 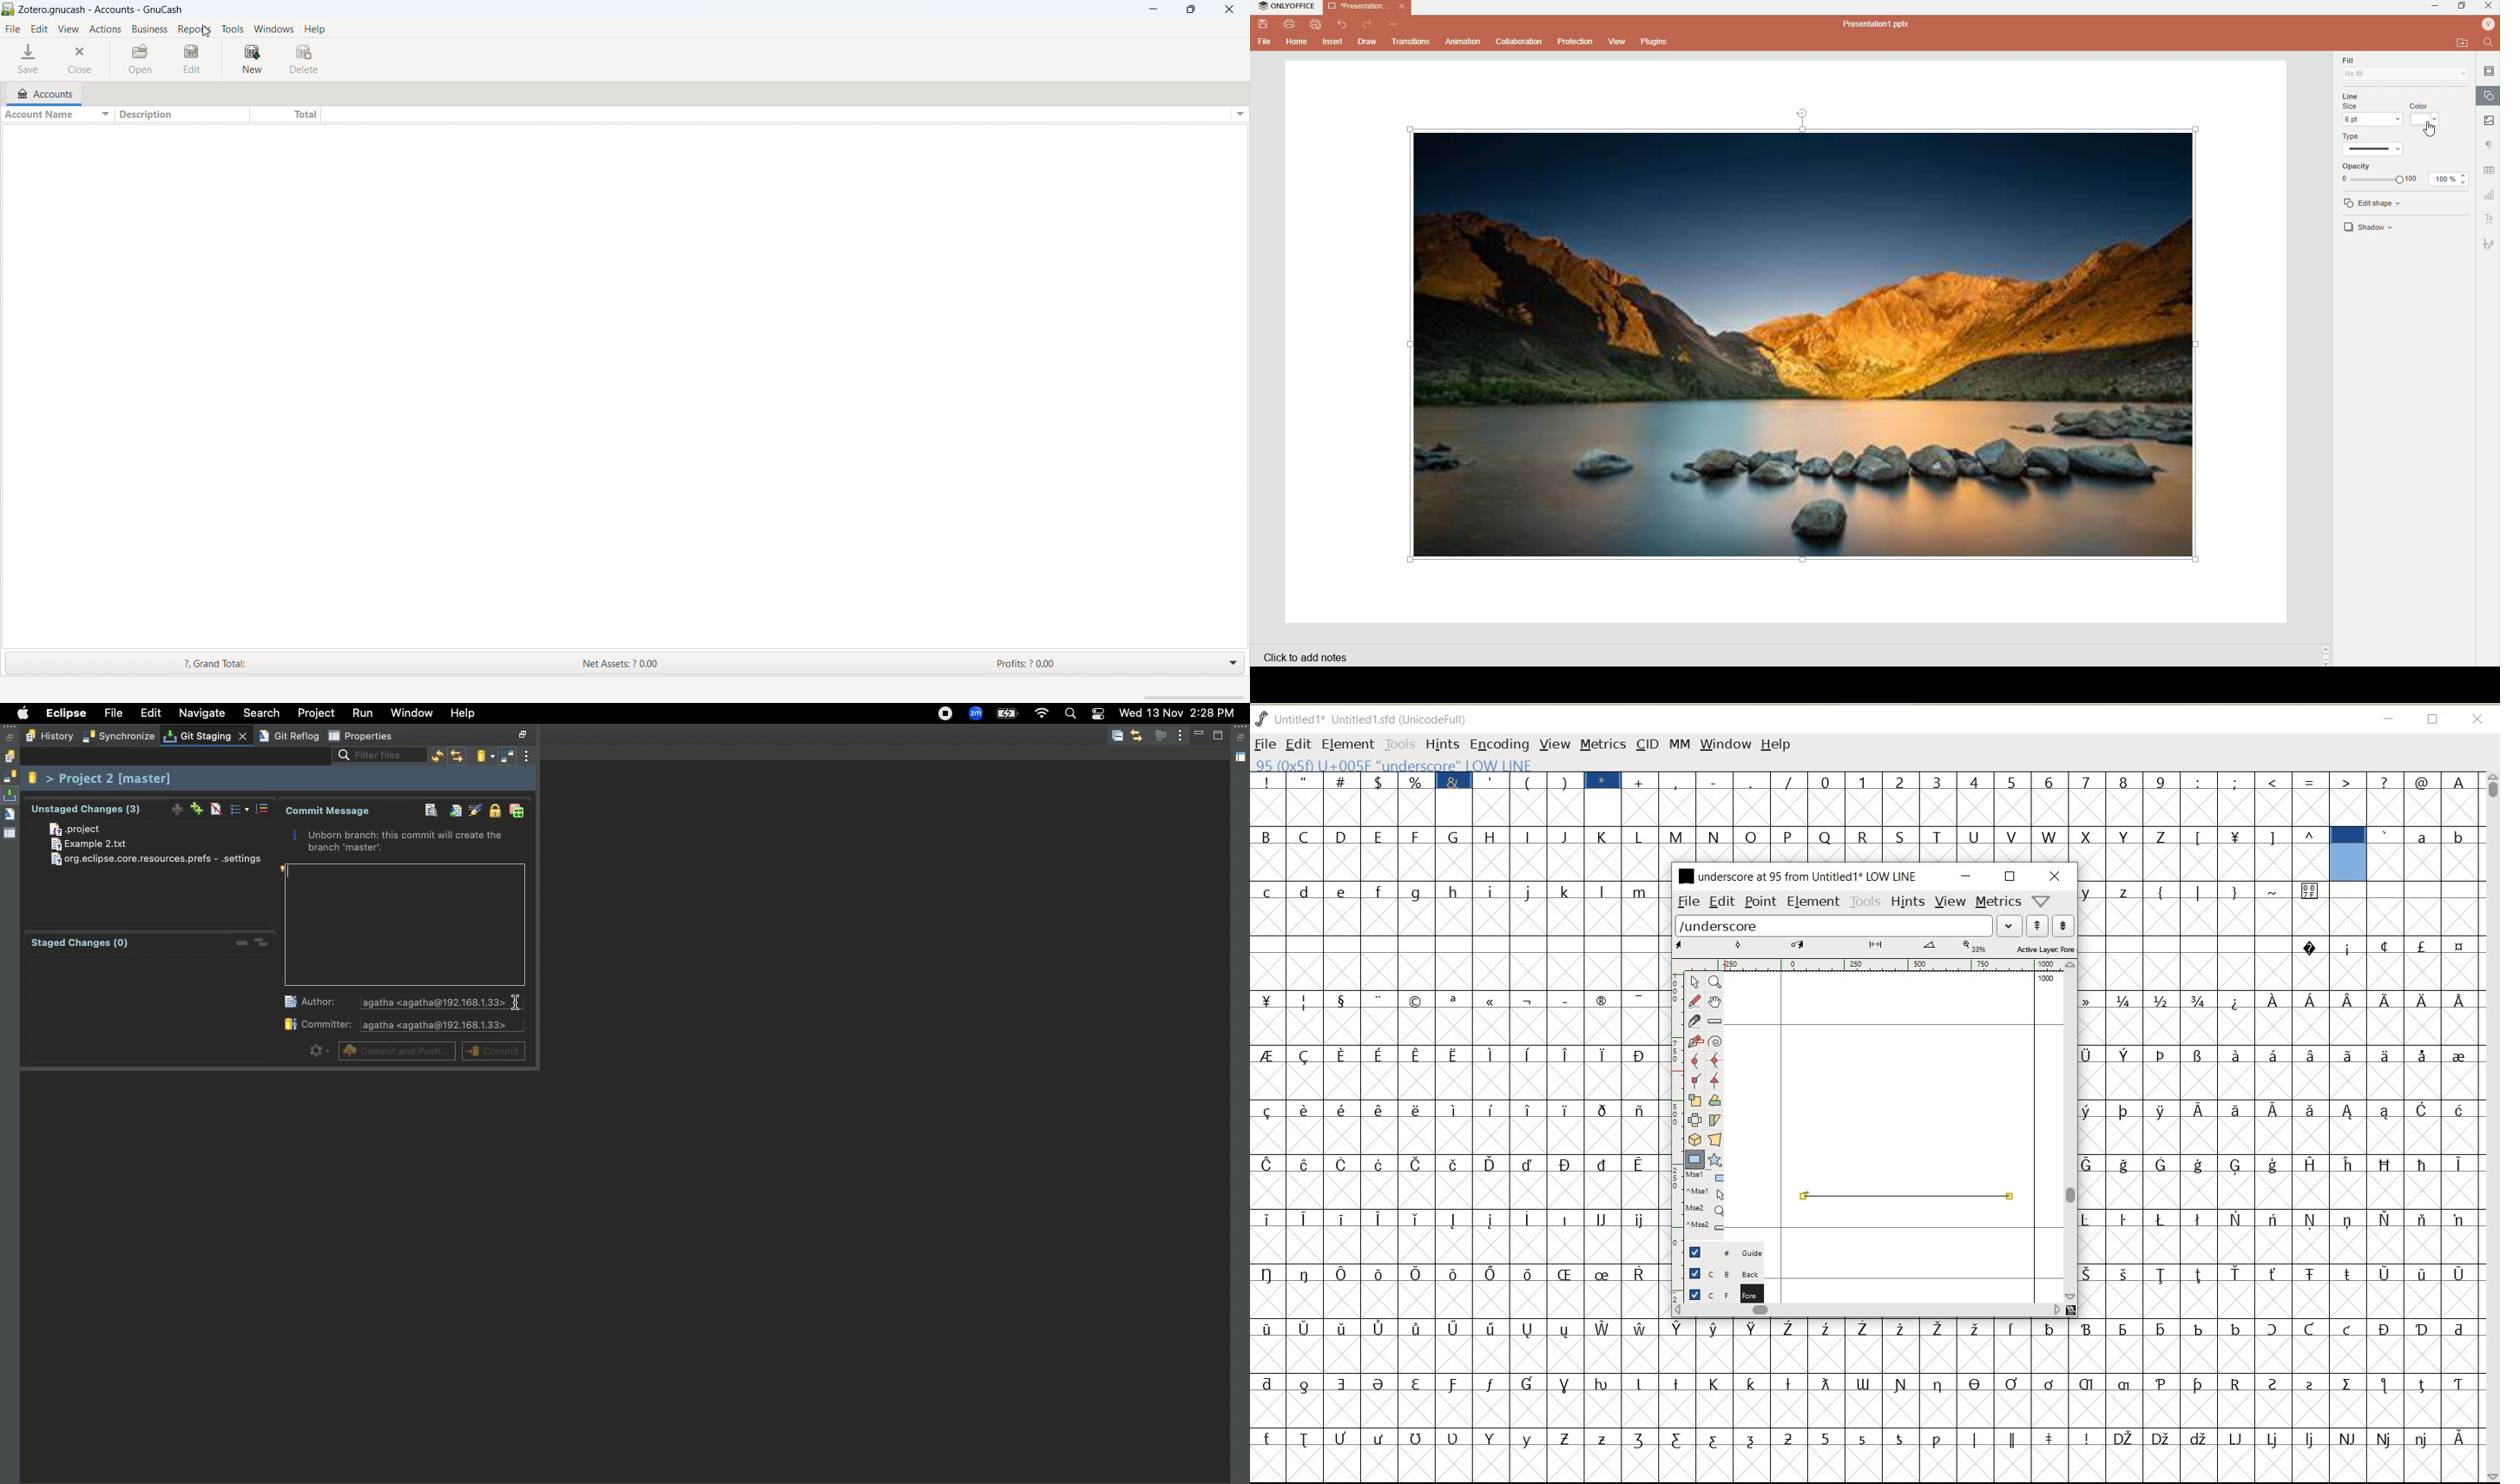 What do you see at coordinates (1866, 902) in the screenshot?
I see `TOOLS` at bounding box center [1866, 902].